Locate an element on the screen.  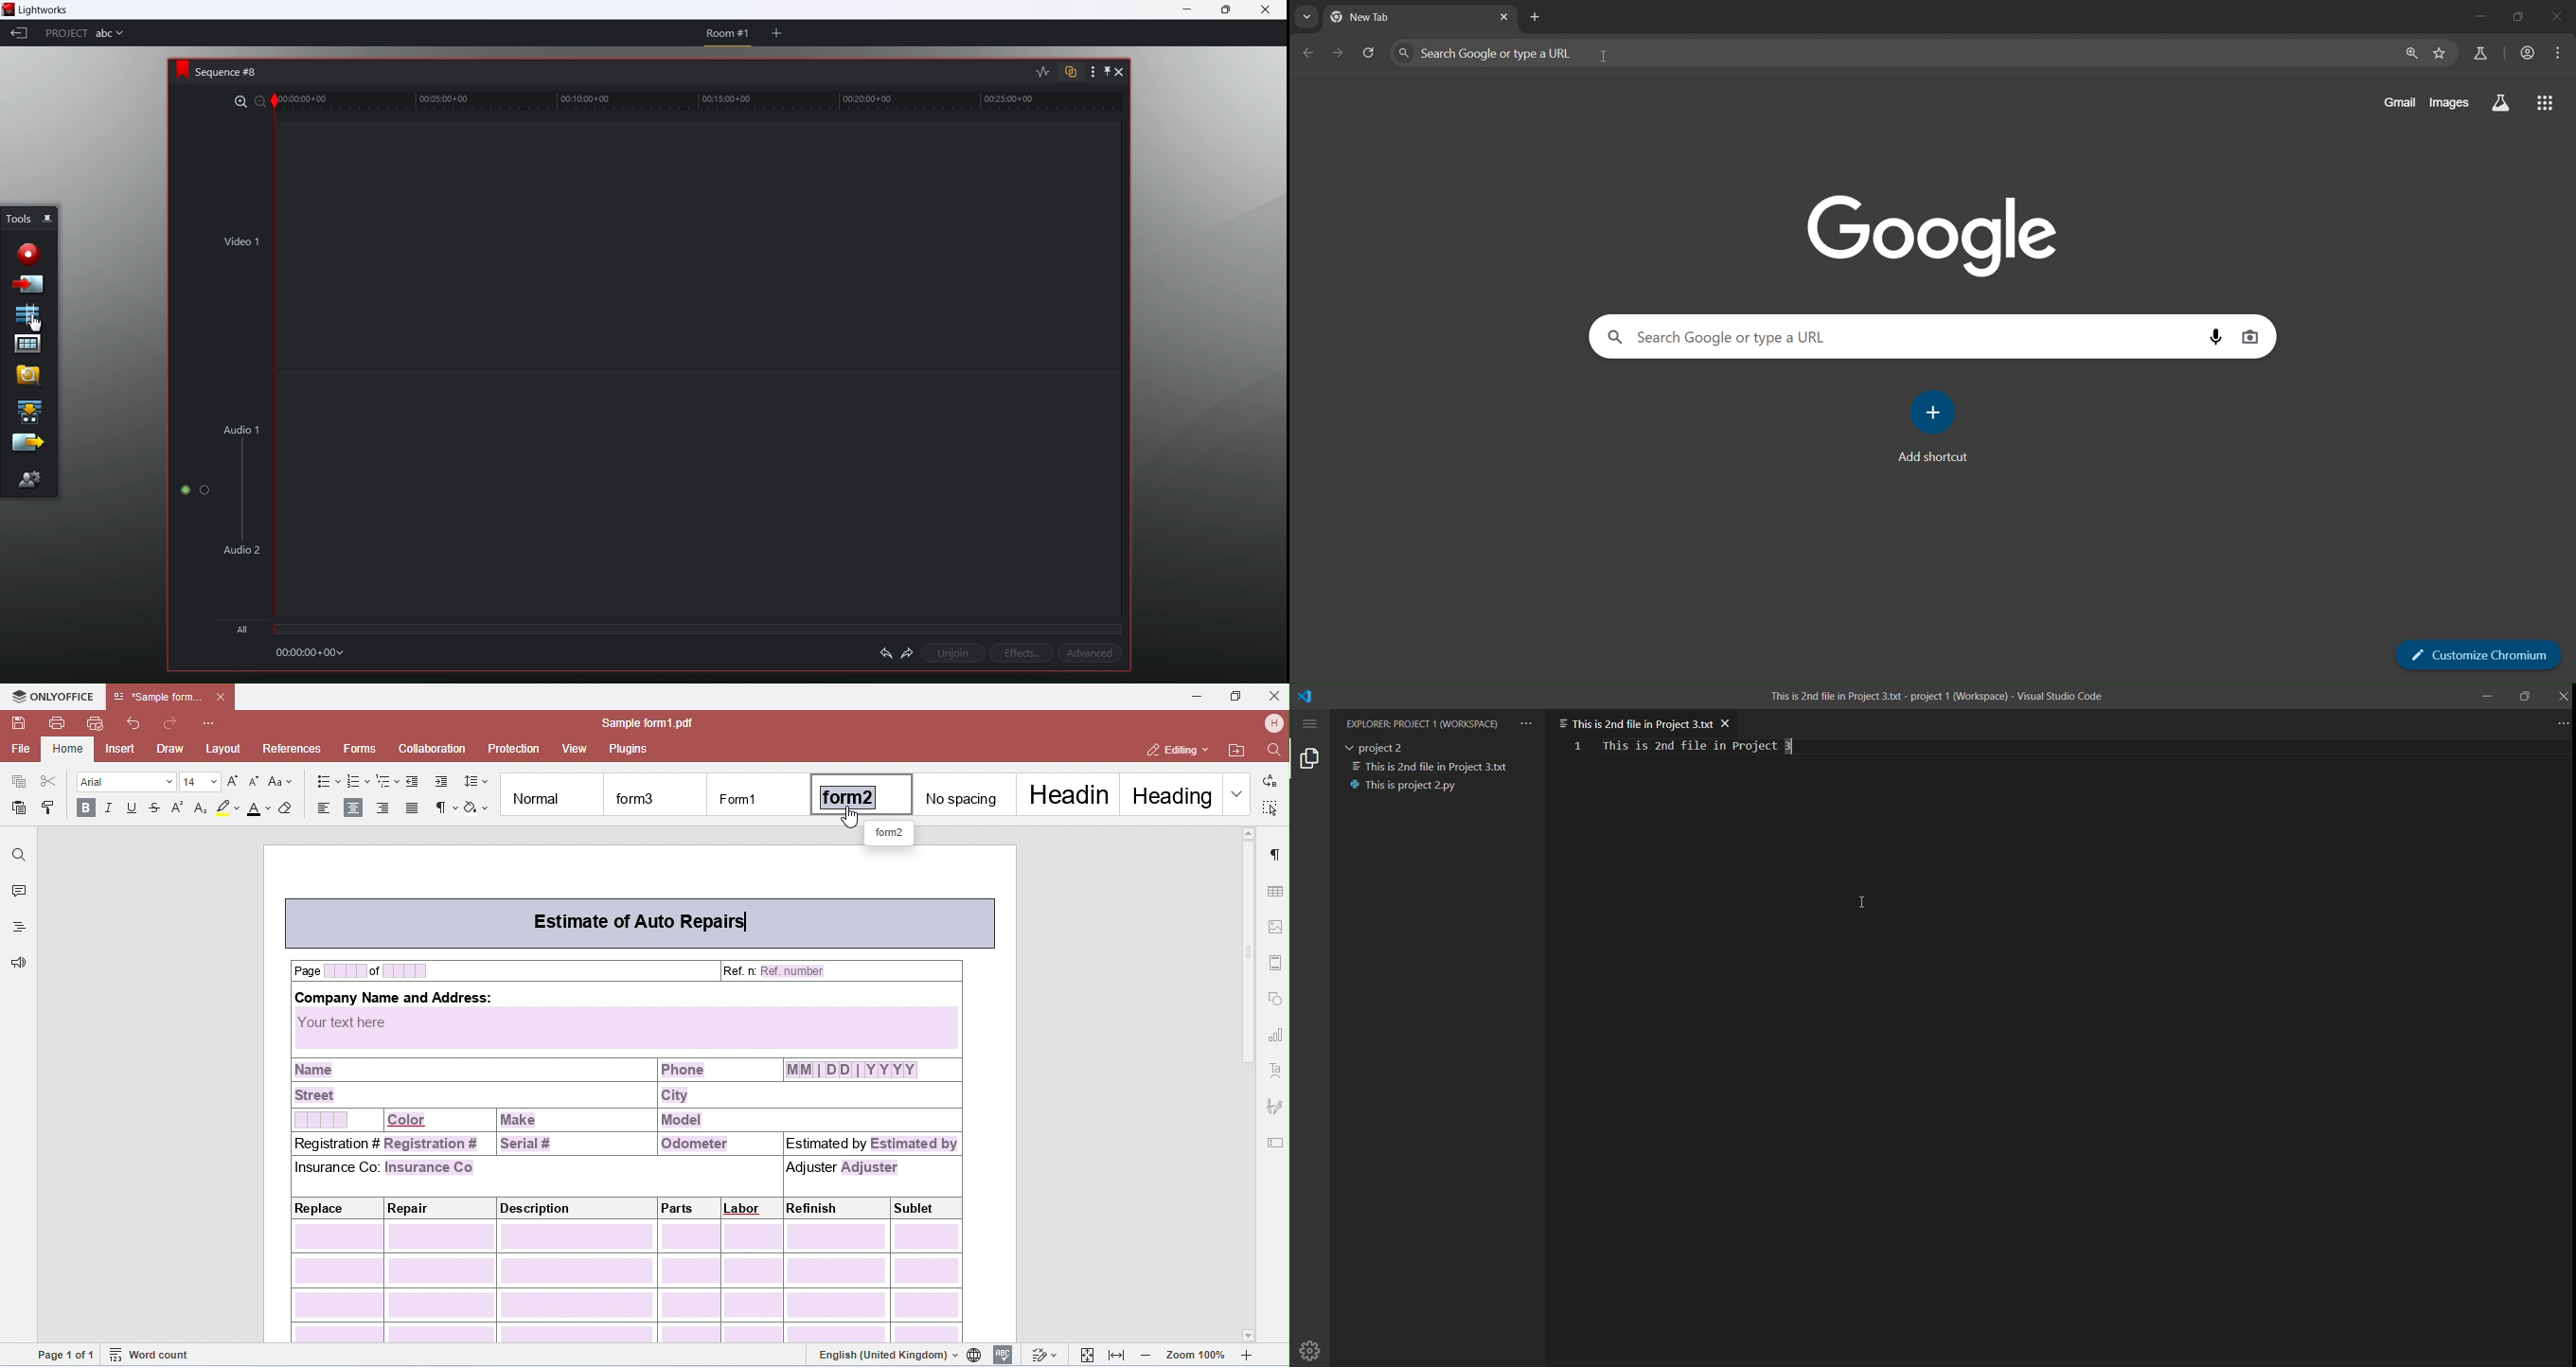
pin is located at coordinates (1104, 72).